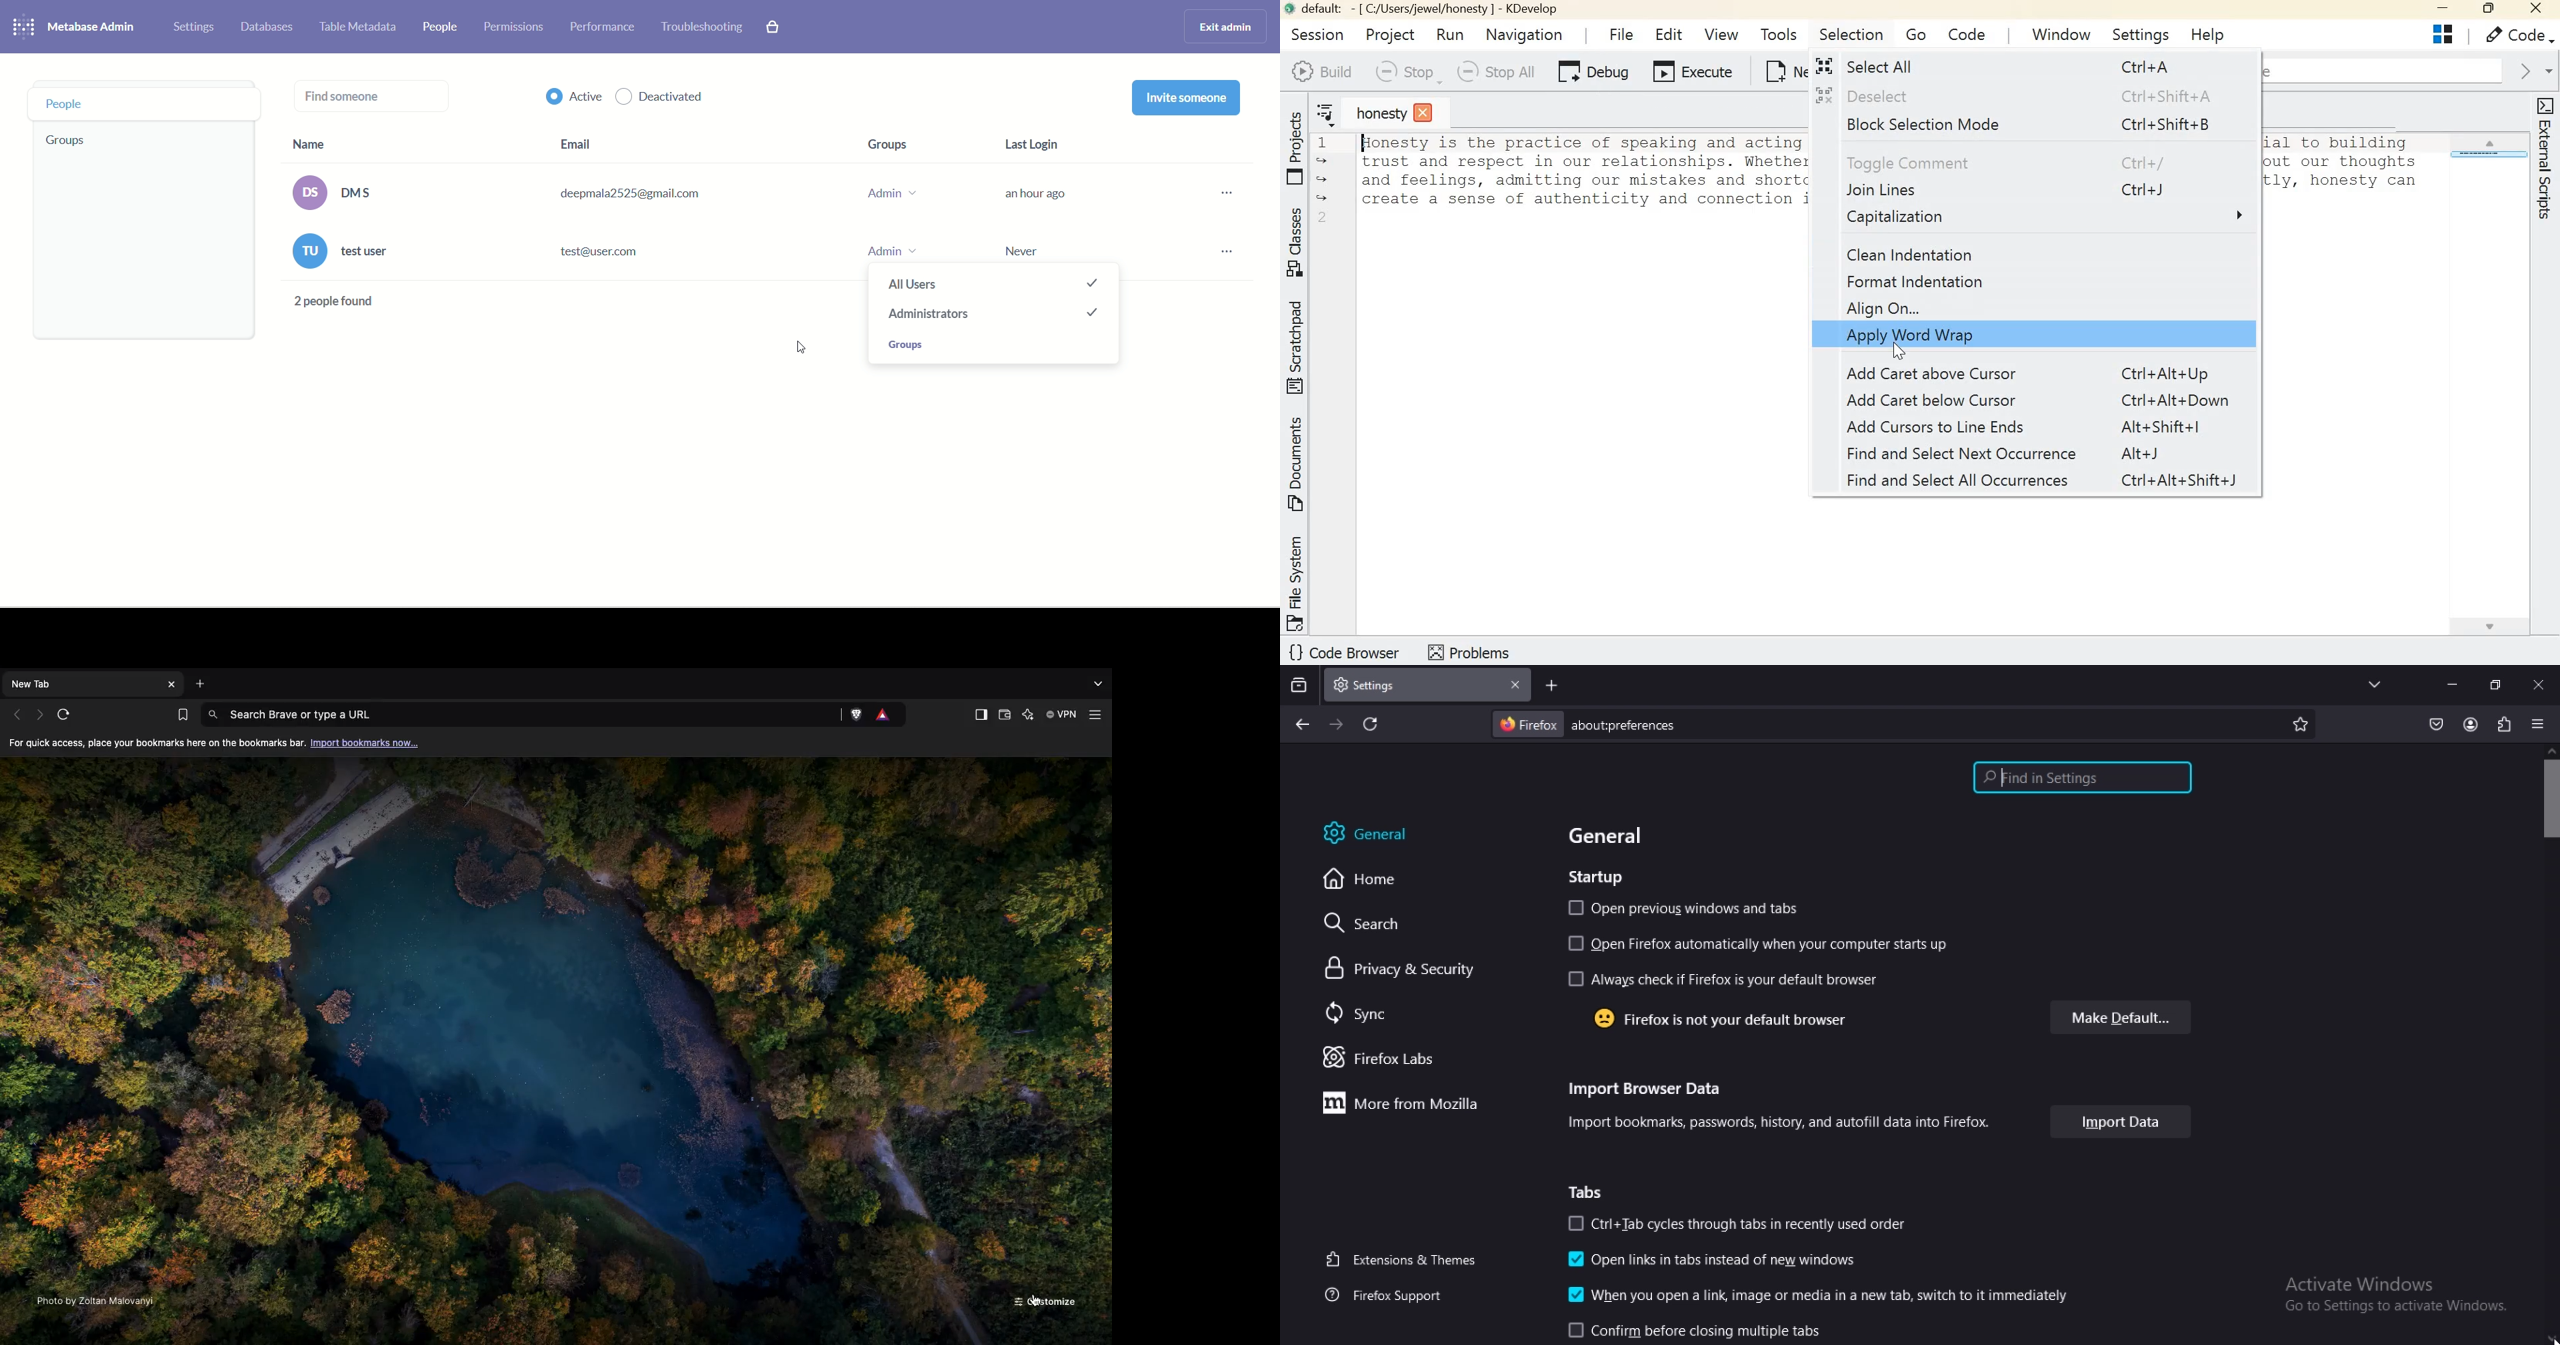 The width and height of the screenshot is (2576, 1372). Describe the element at coordinates (2468, 724) in the screenshot. I see `account` at that location.